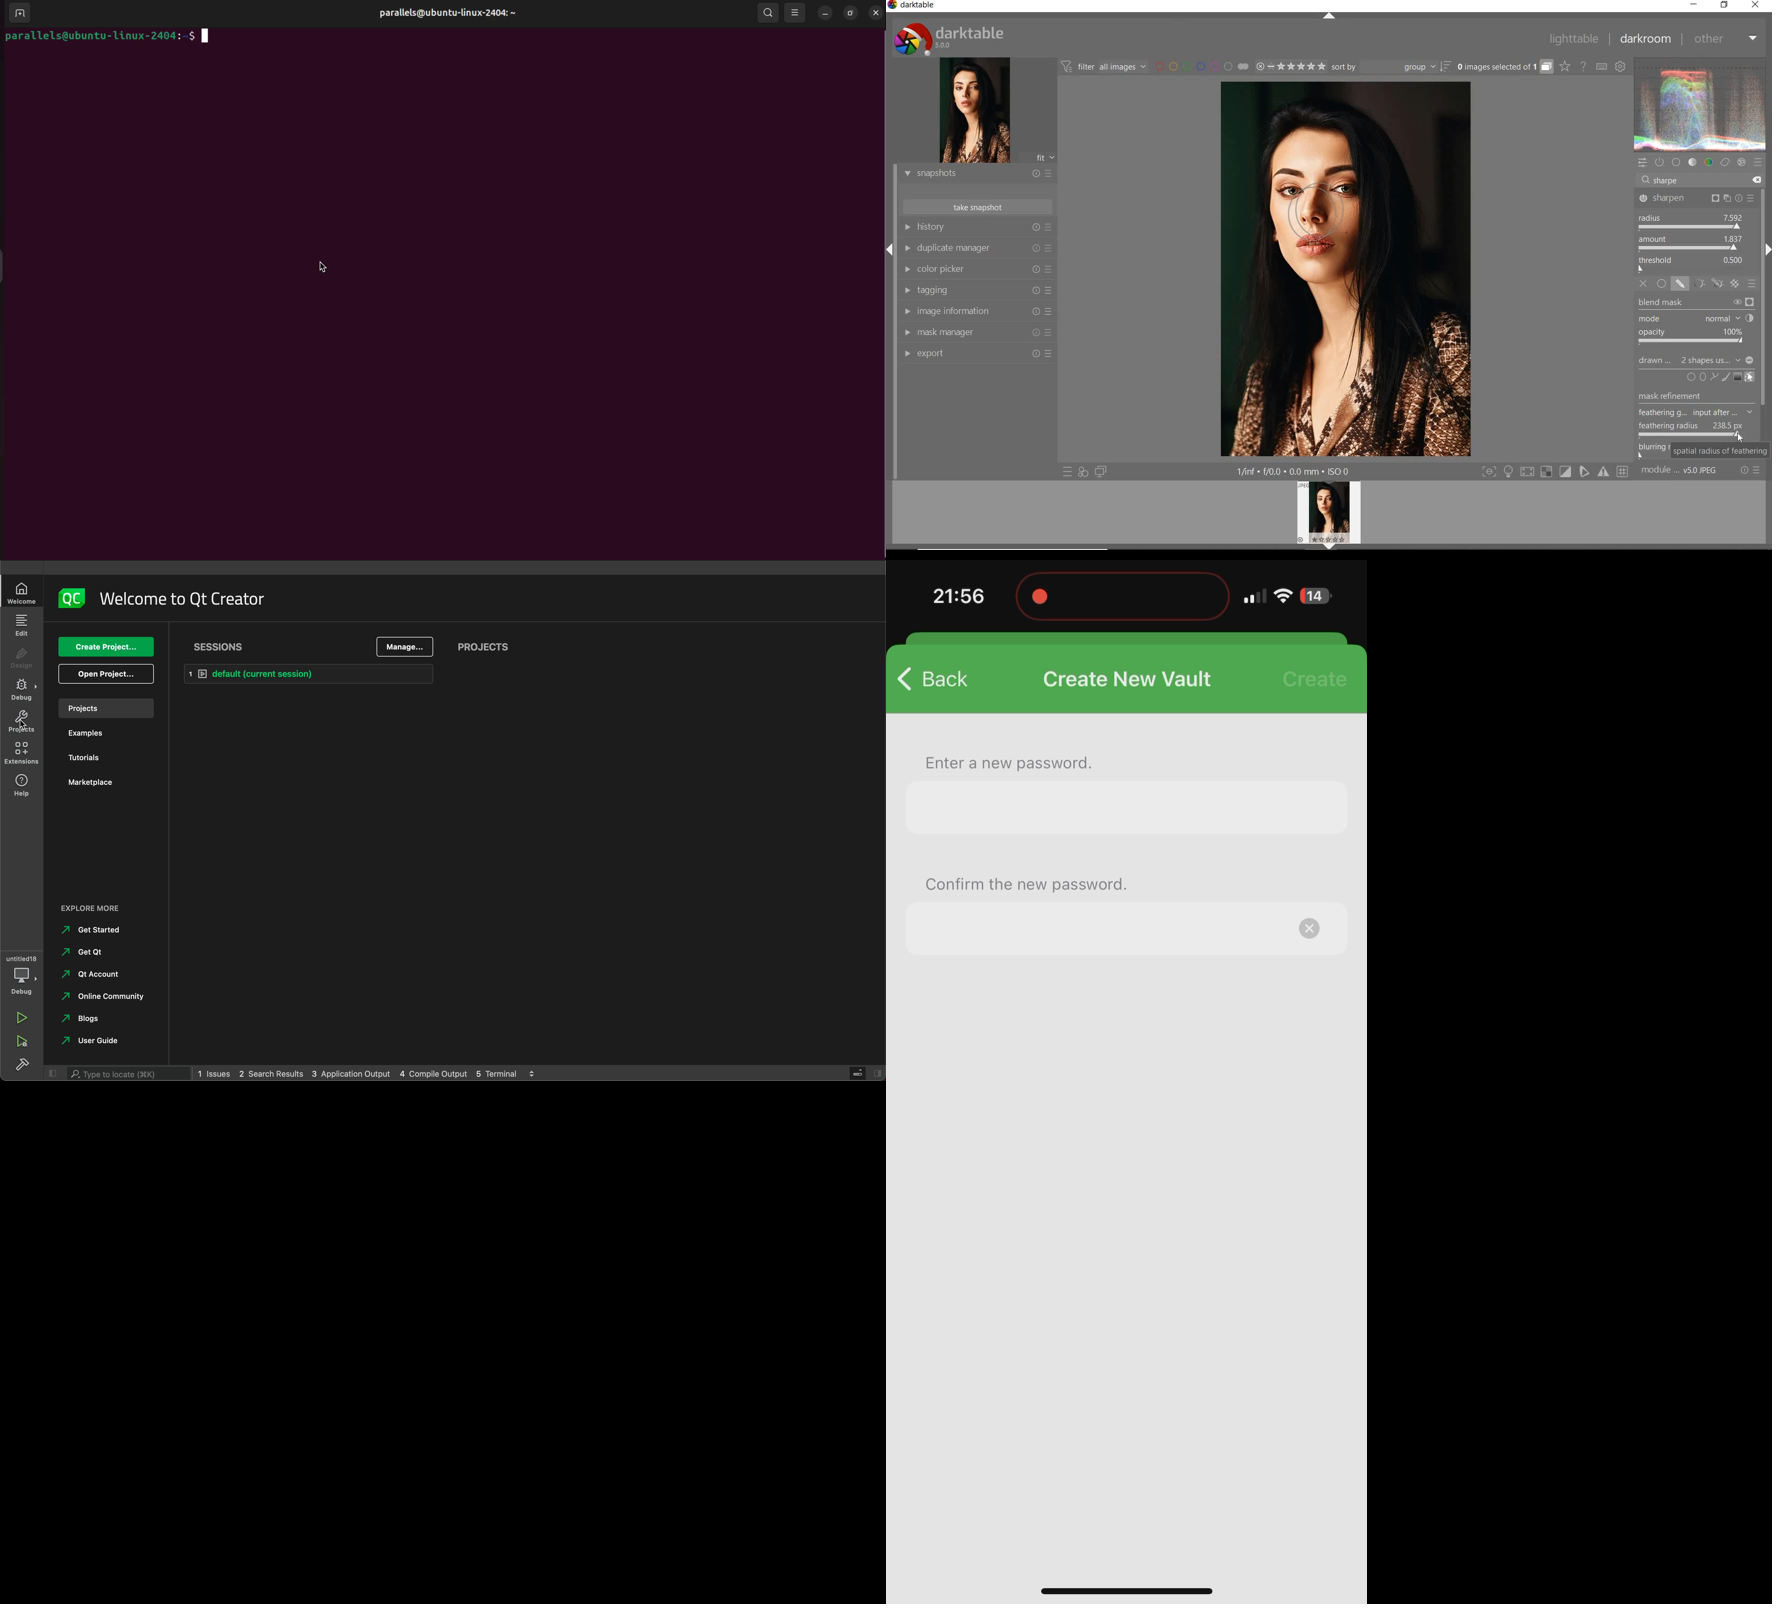 The width and height of the screenshot is (1792, 1624). I want to click on Get Qt, so click(83, 951).